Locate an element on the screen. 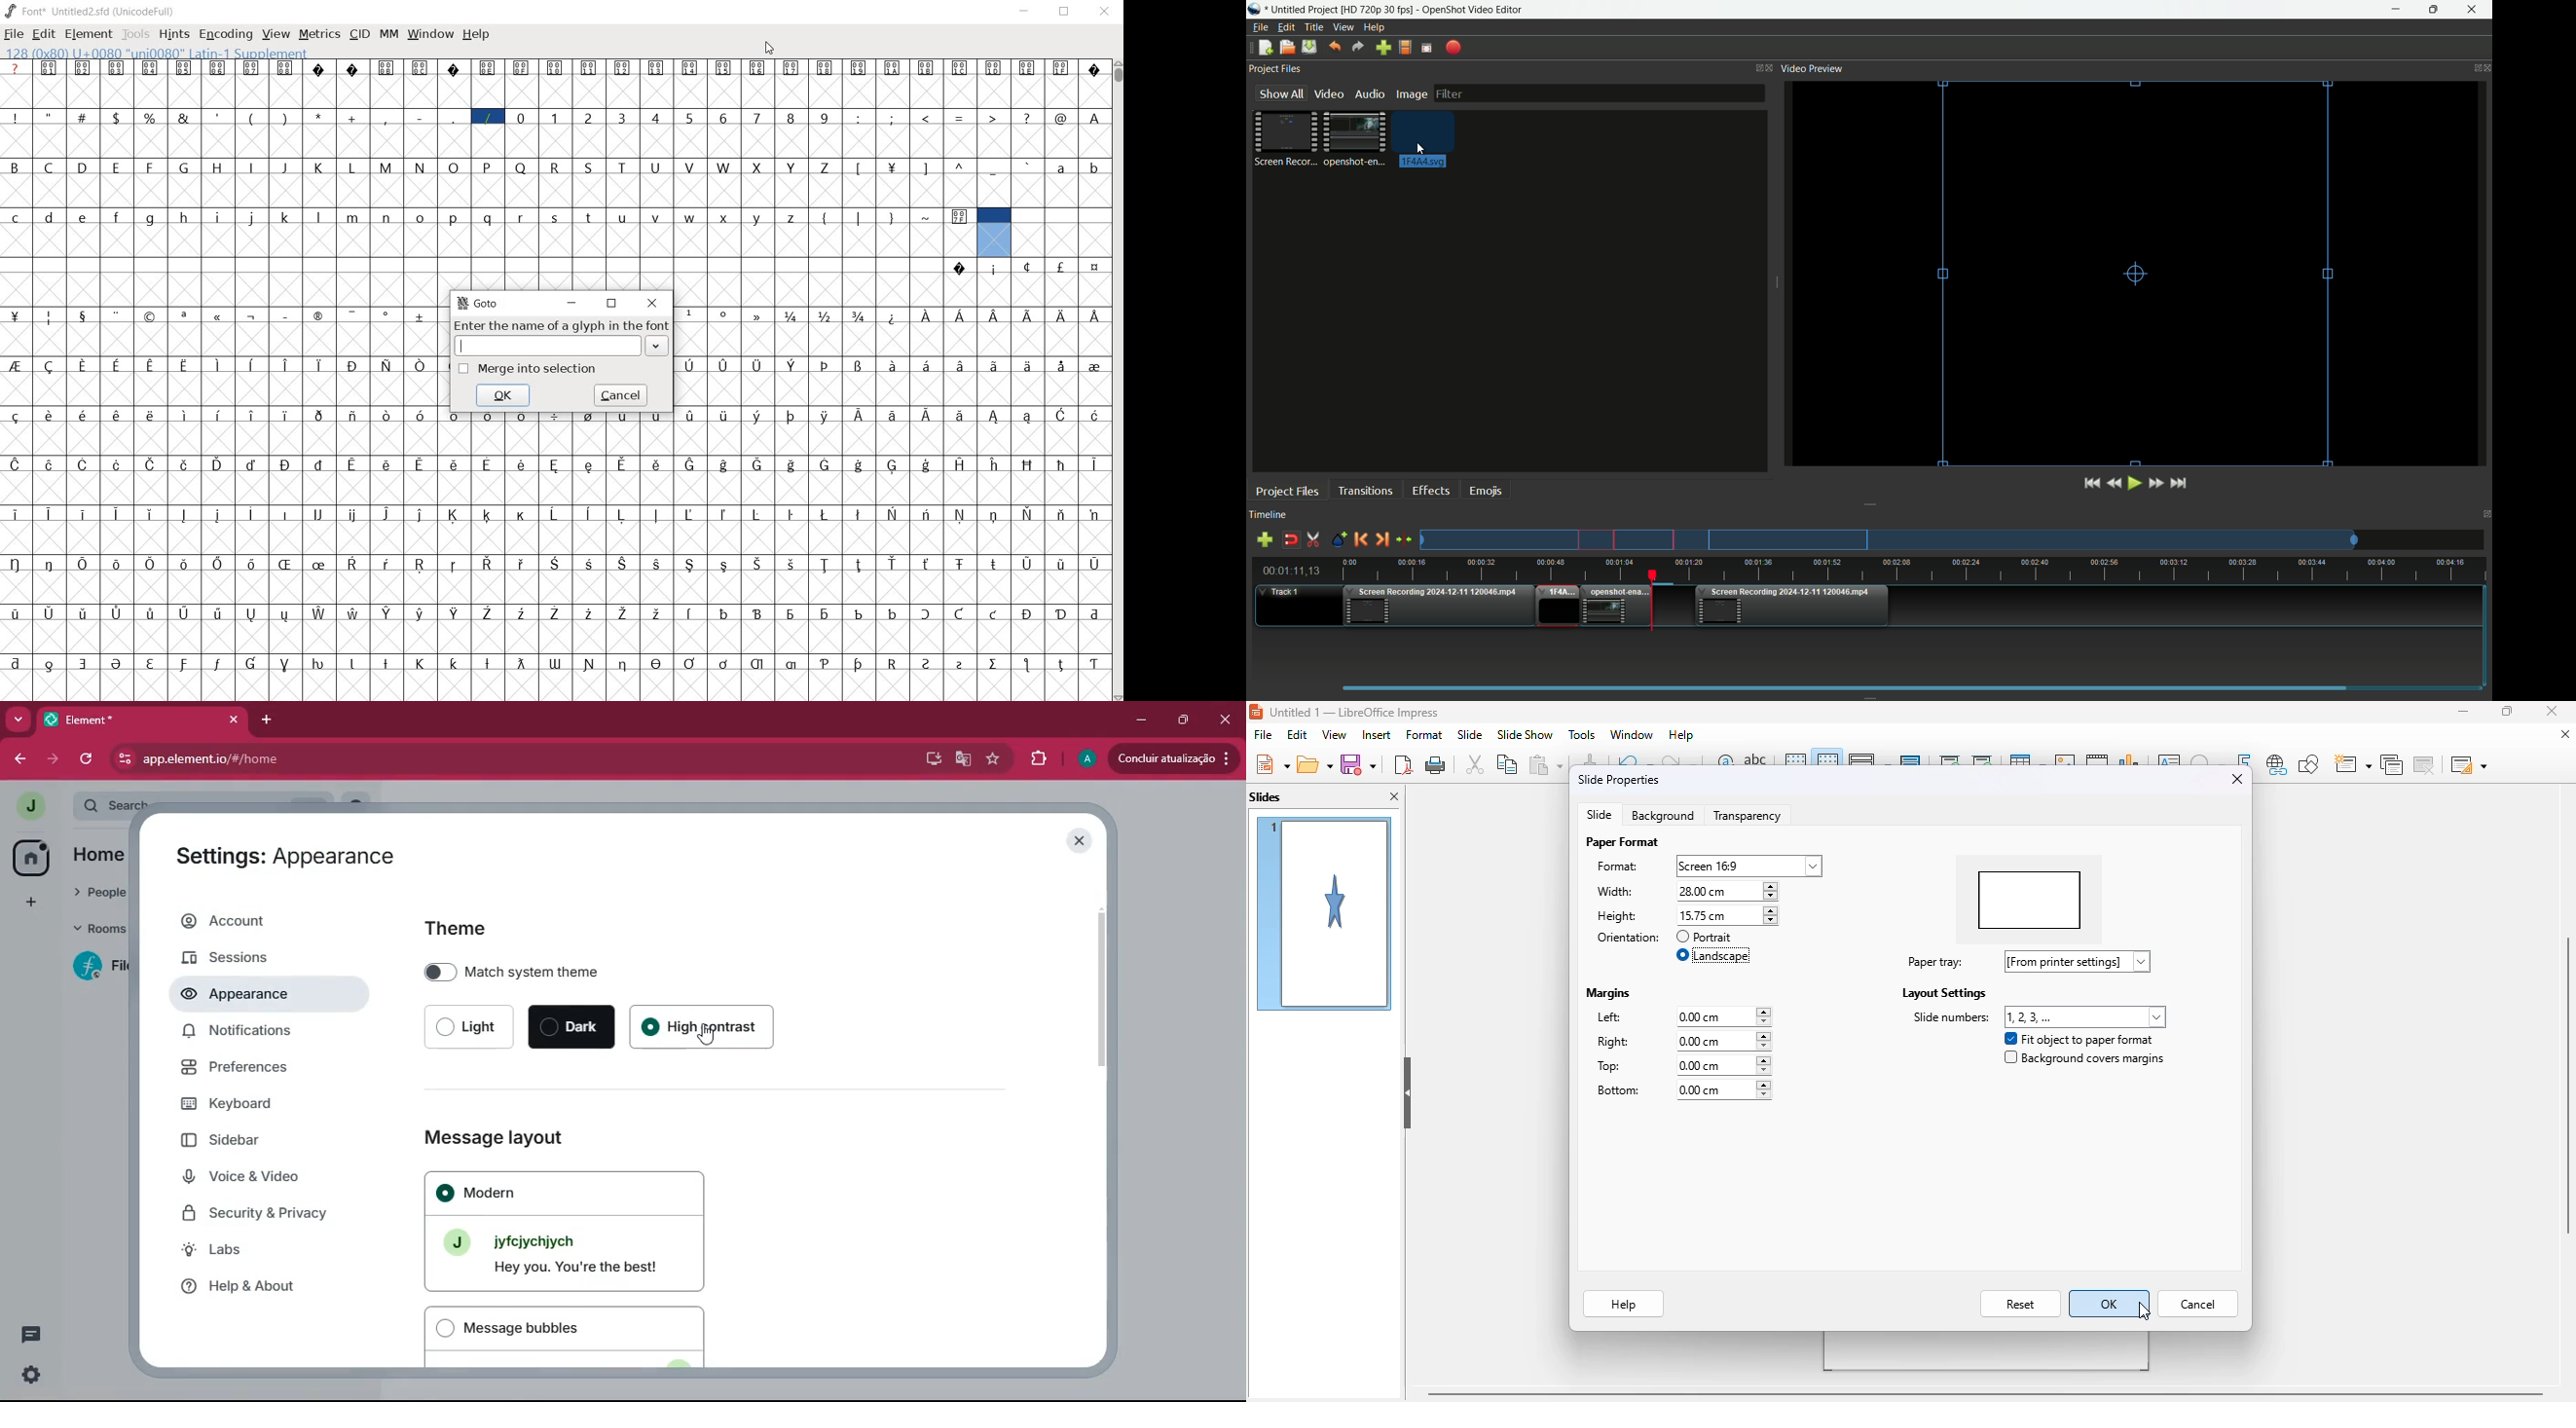 The image size is (2576, 1428). Symbol is located at coordinates (286, 464).